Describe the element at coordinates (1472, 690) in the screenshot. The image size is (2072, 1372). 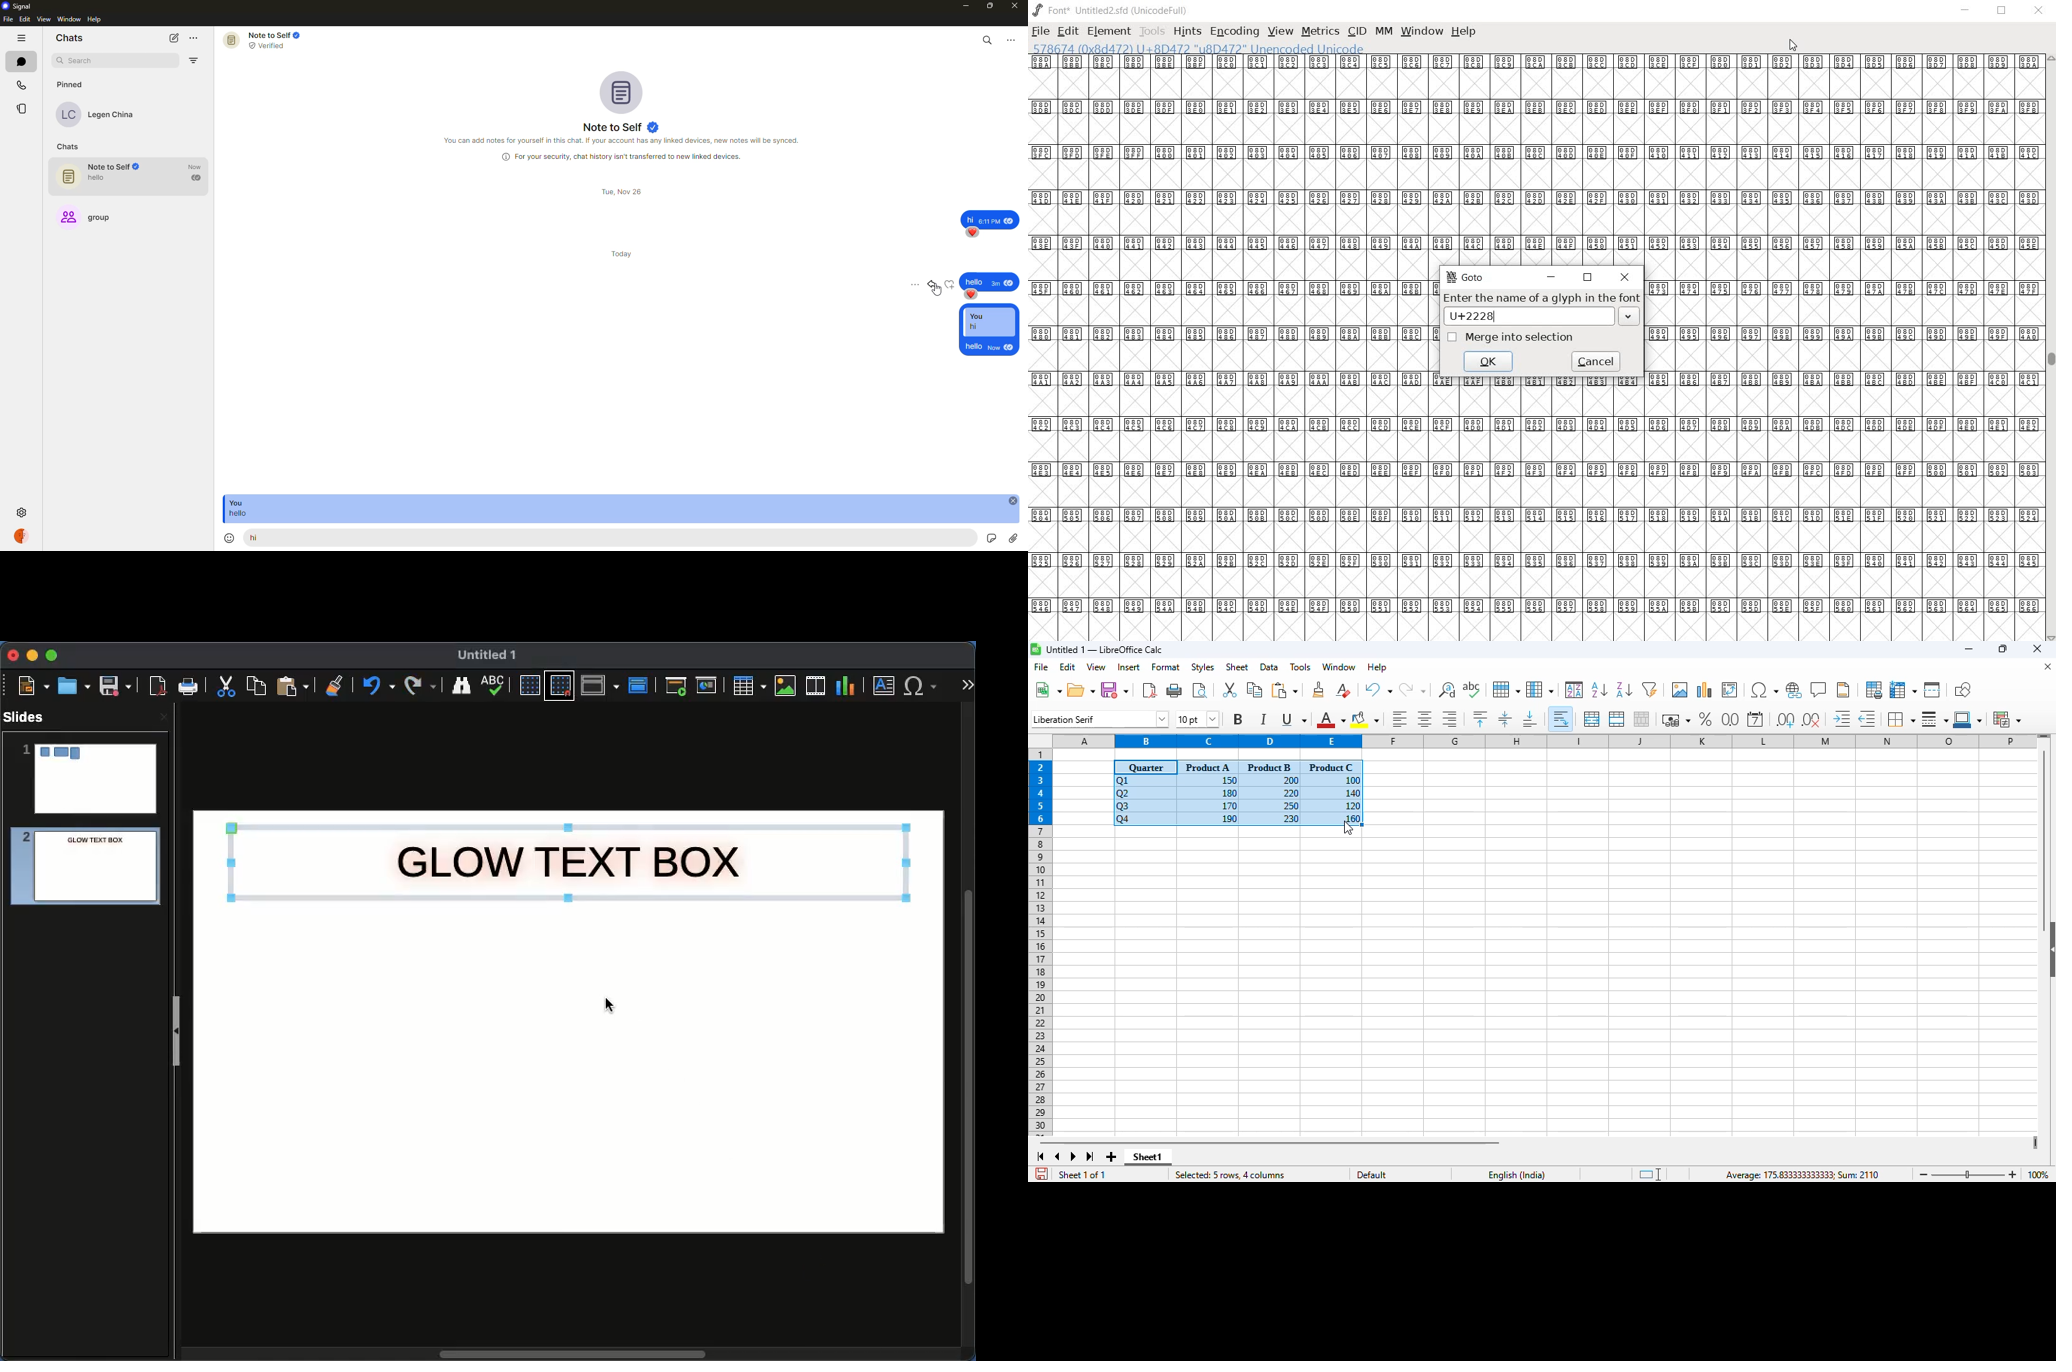
I see `spelling` at that location.